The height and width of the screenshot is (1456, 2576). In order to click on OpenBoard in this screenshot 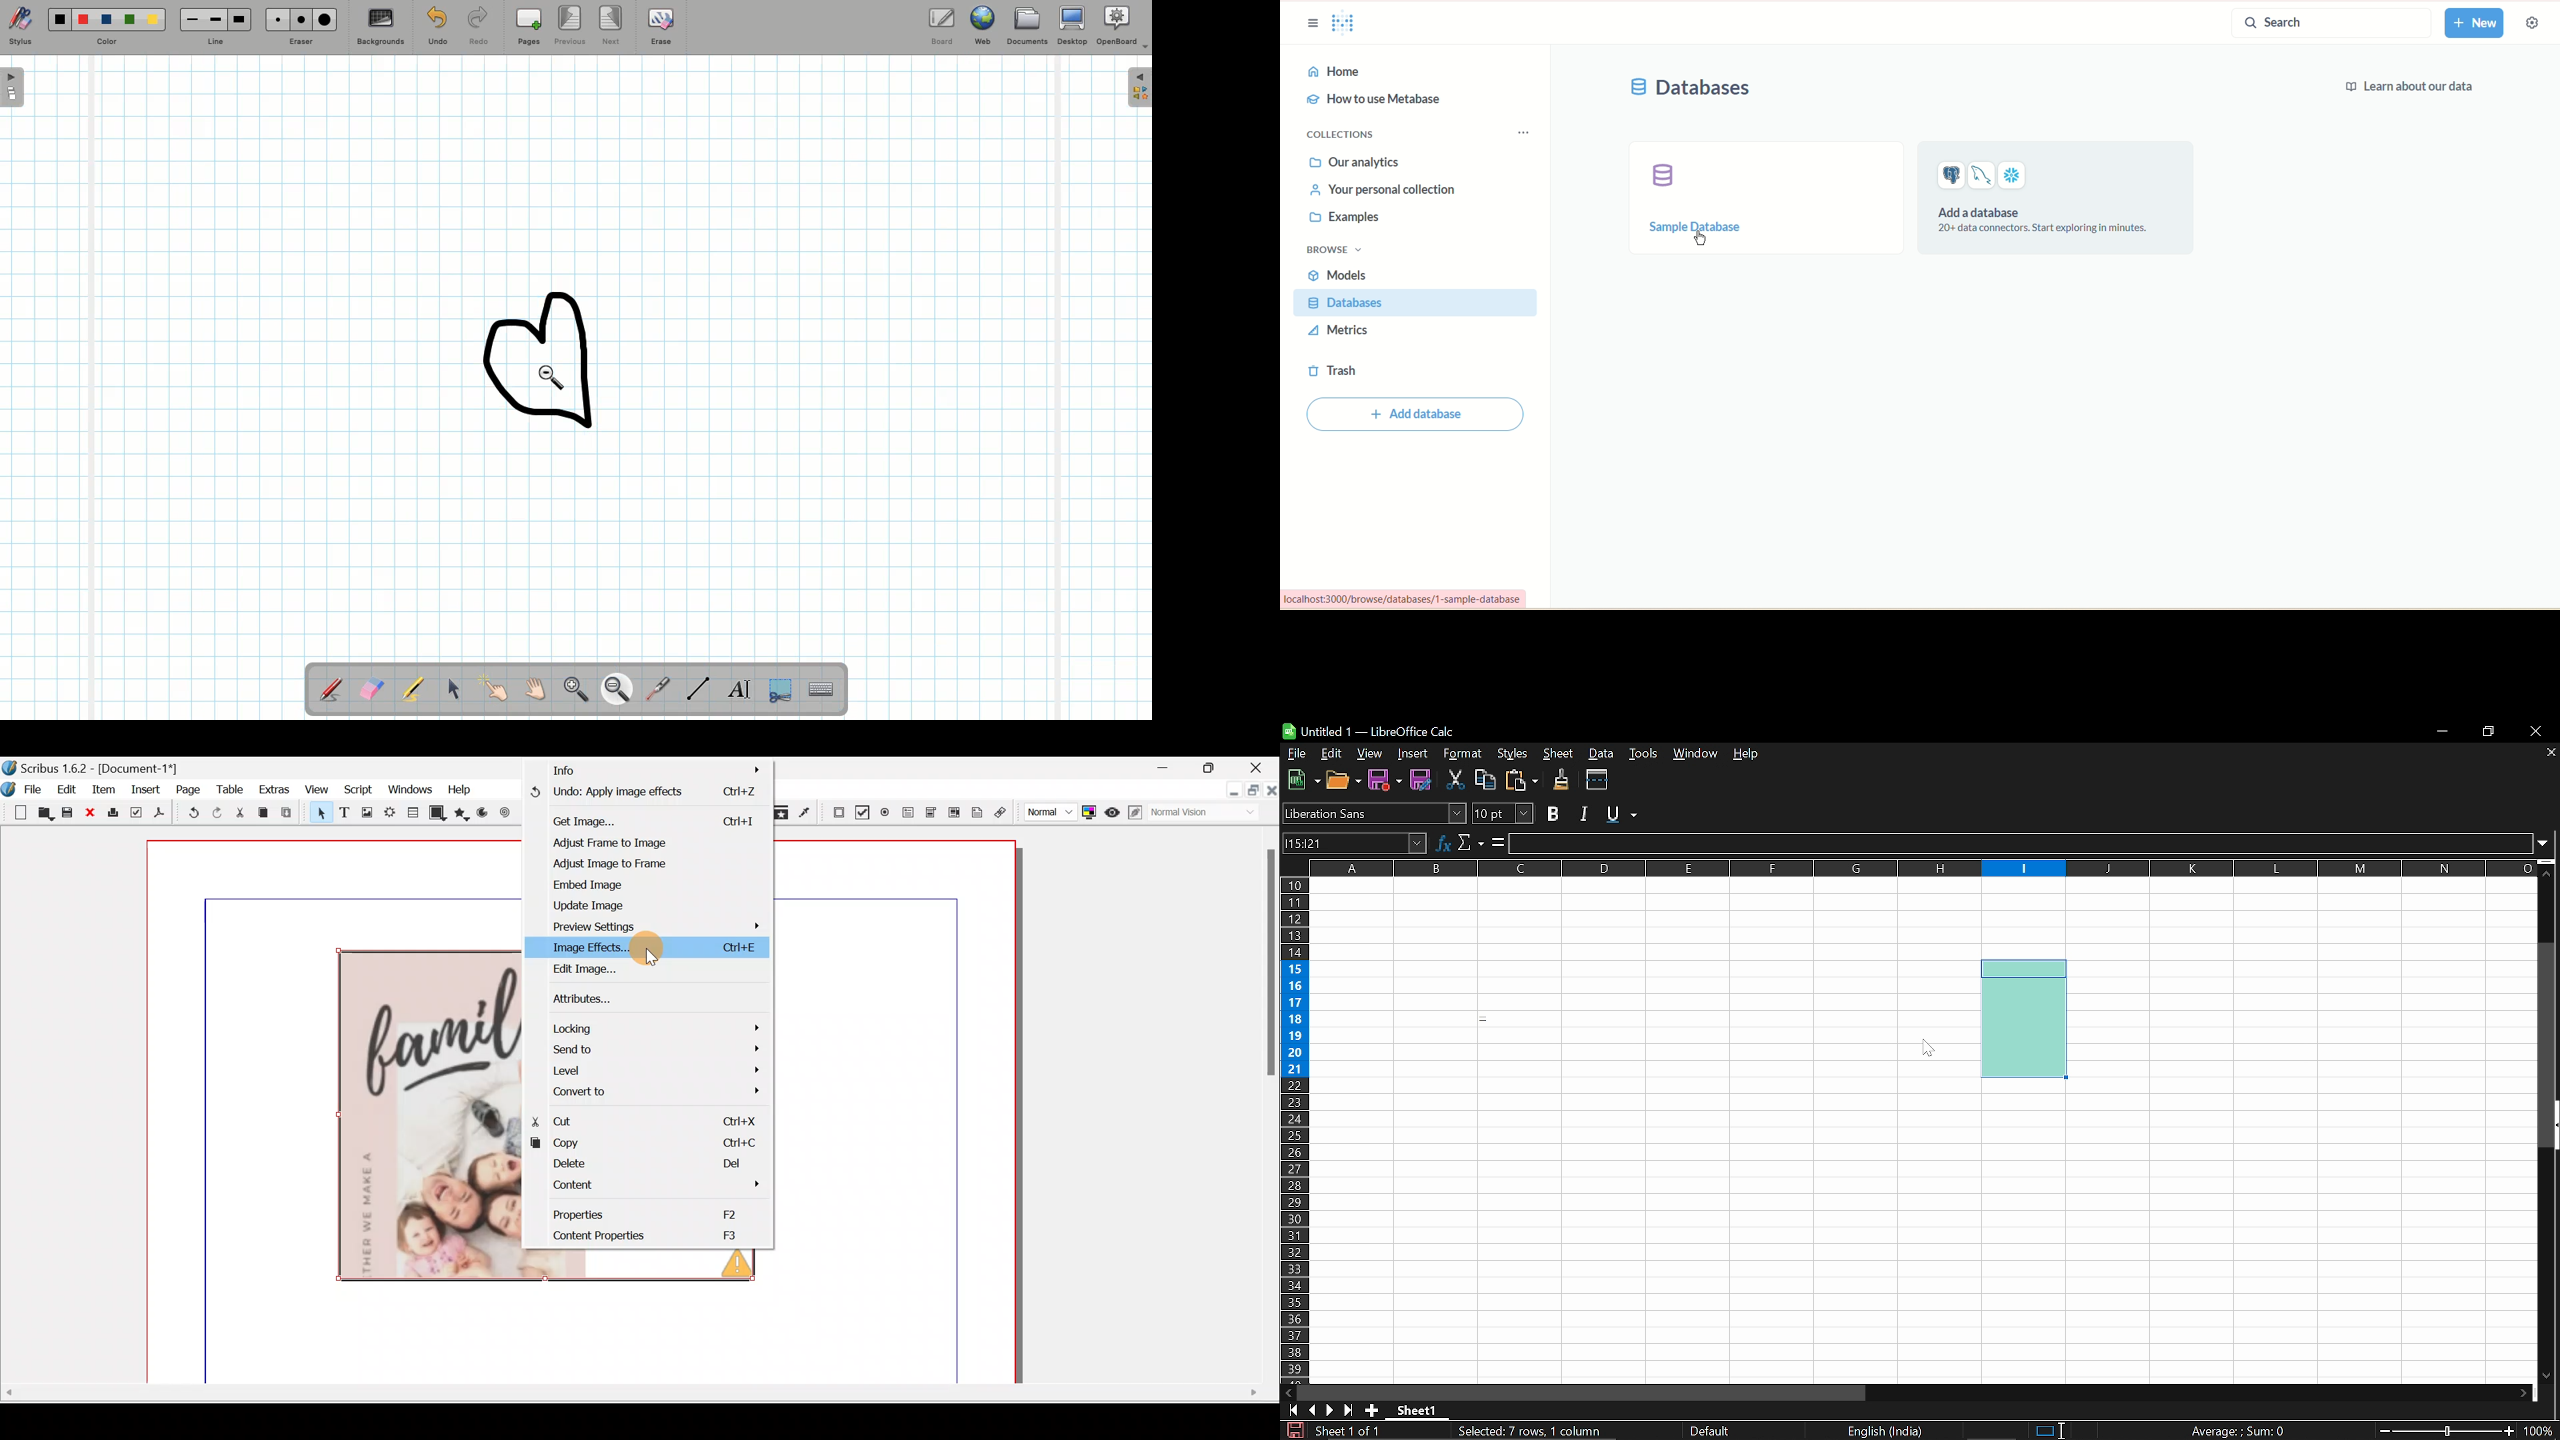, I will do `click(1122, 28)`.